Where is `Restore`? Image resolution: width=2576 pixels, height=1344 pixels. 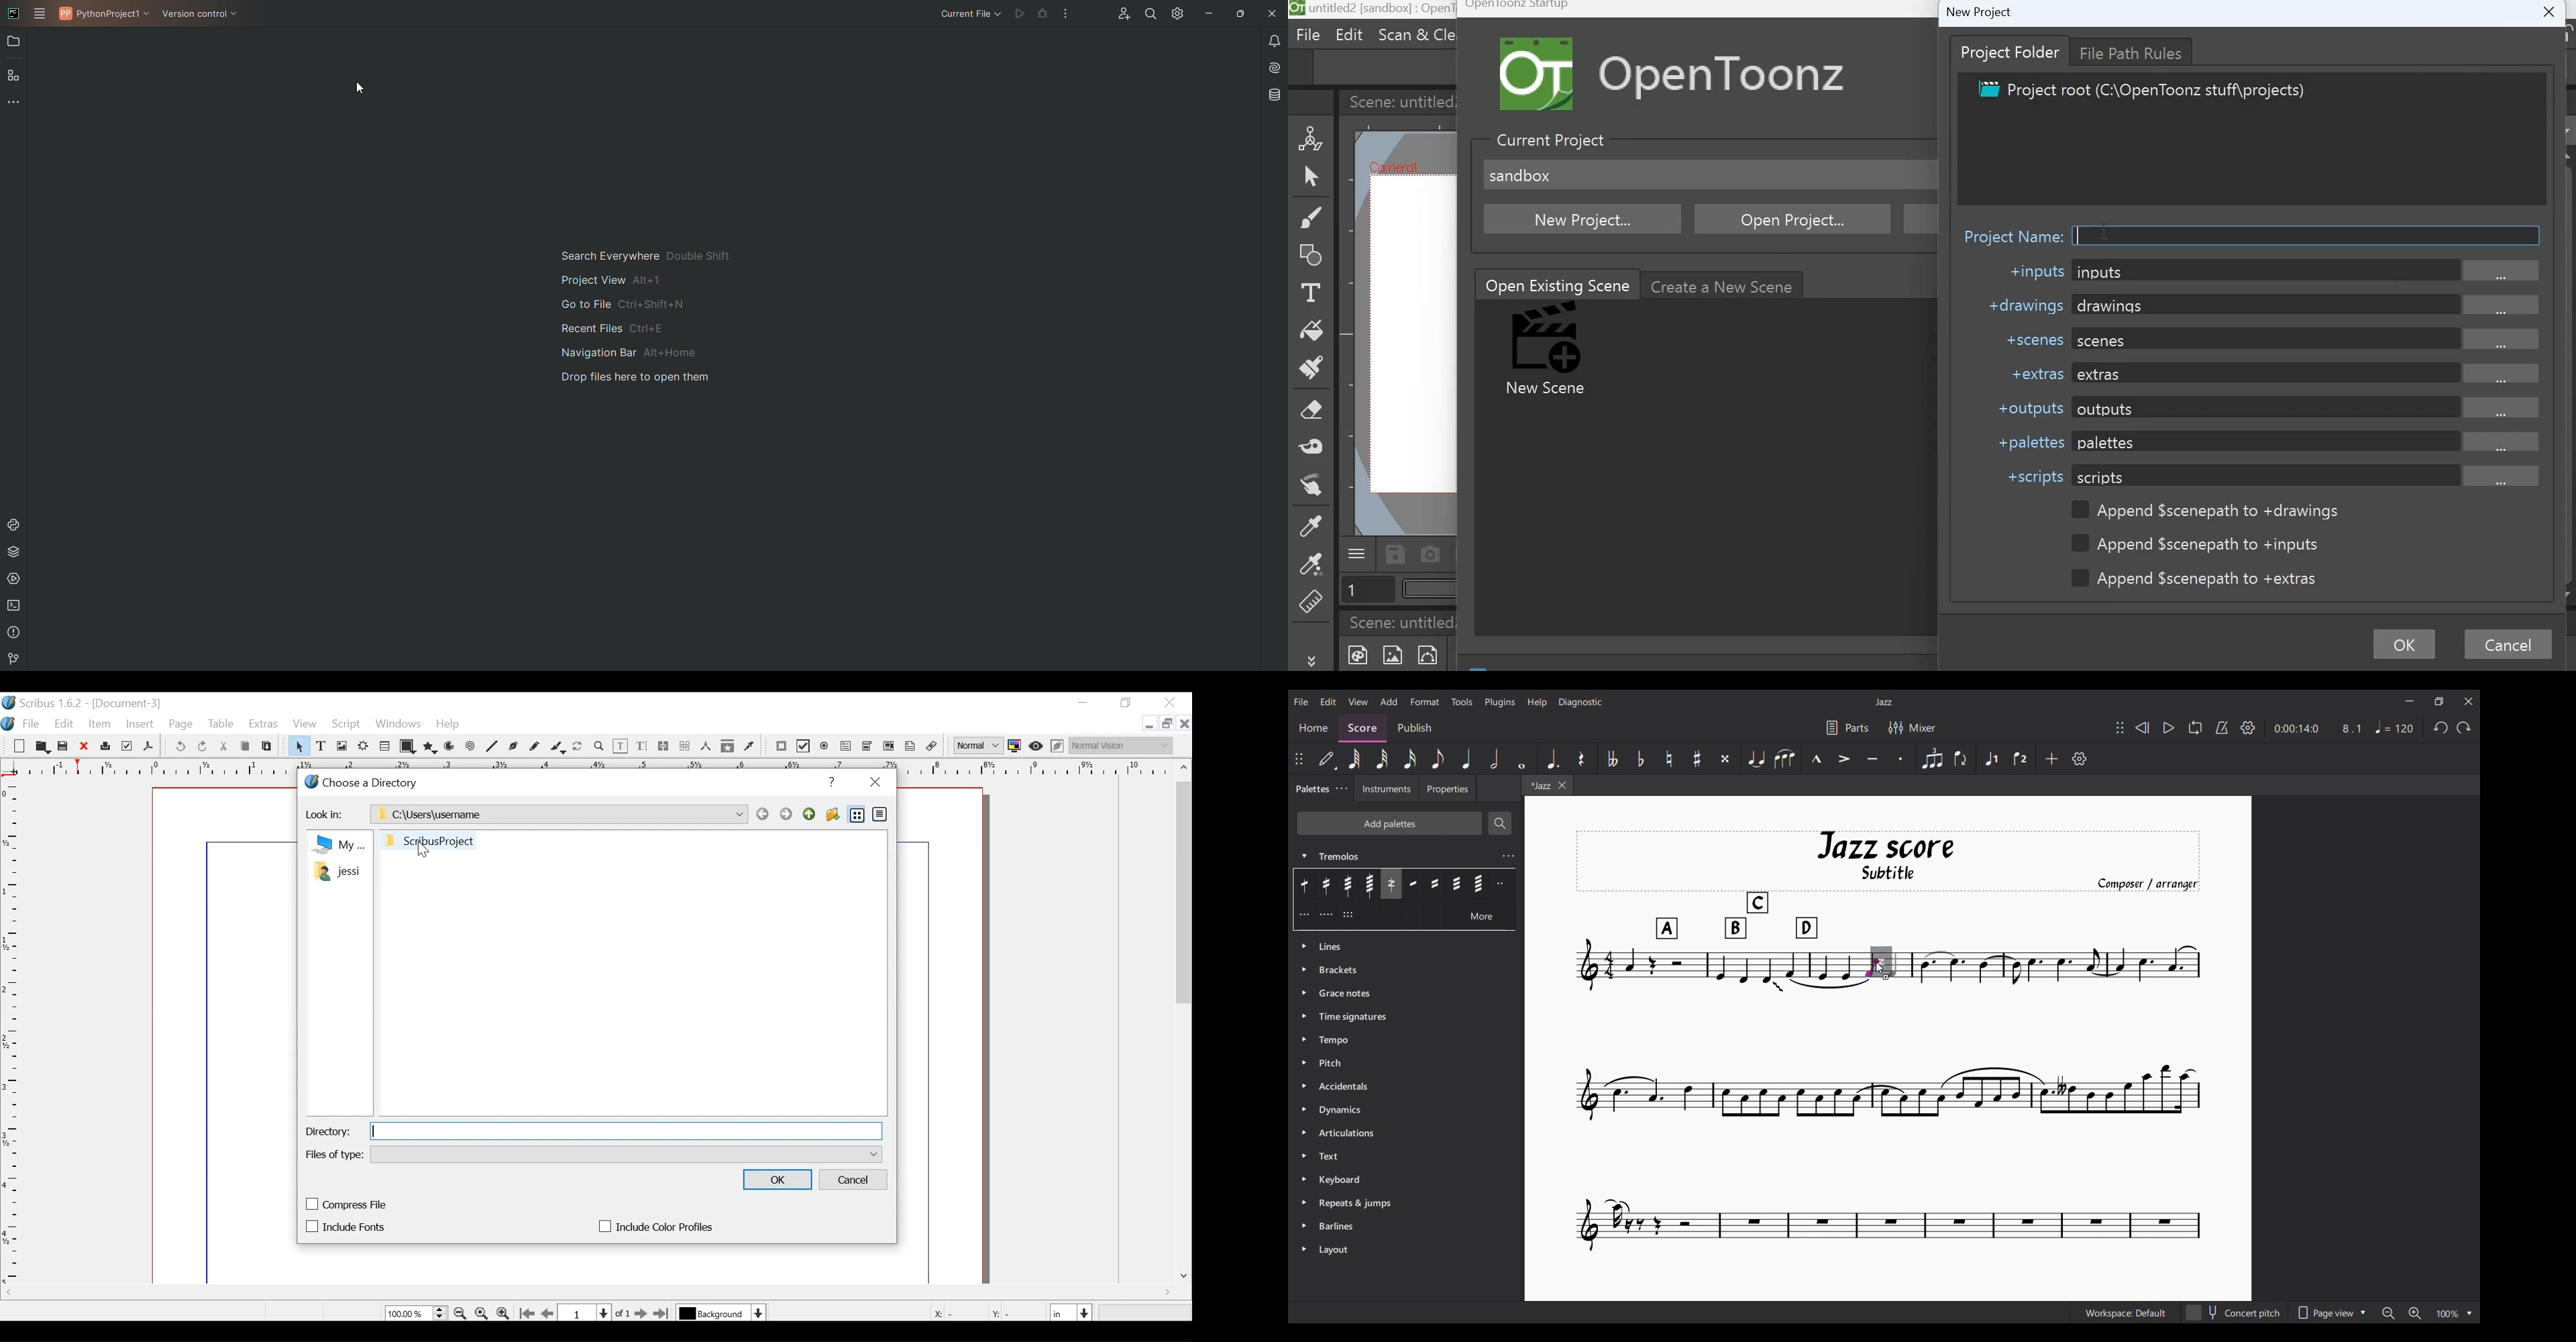 Restore is located at coordinates (1126, 703).